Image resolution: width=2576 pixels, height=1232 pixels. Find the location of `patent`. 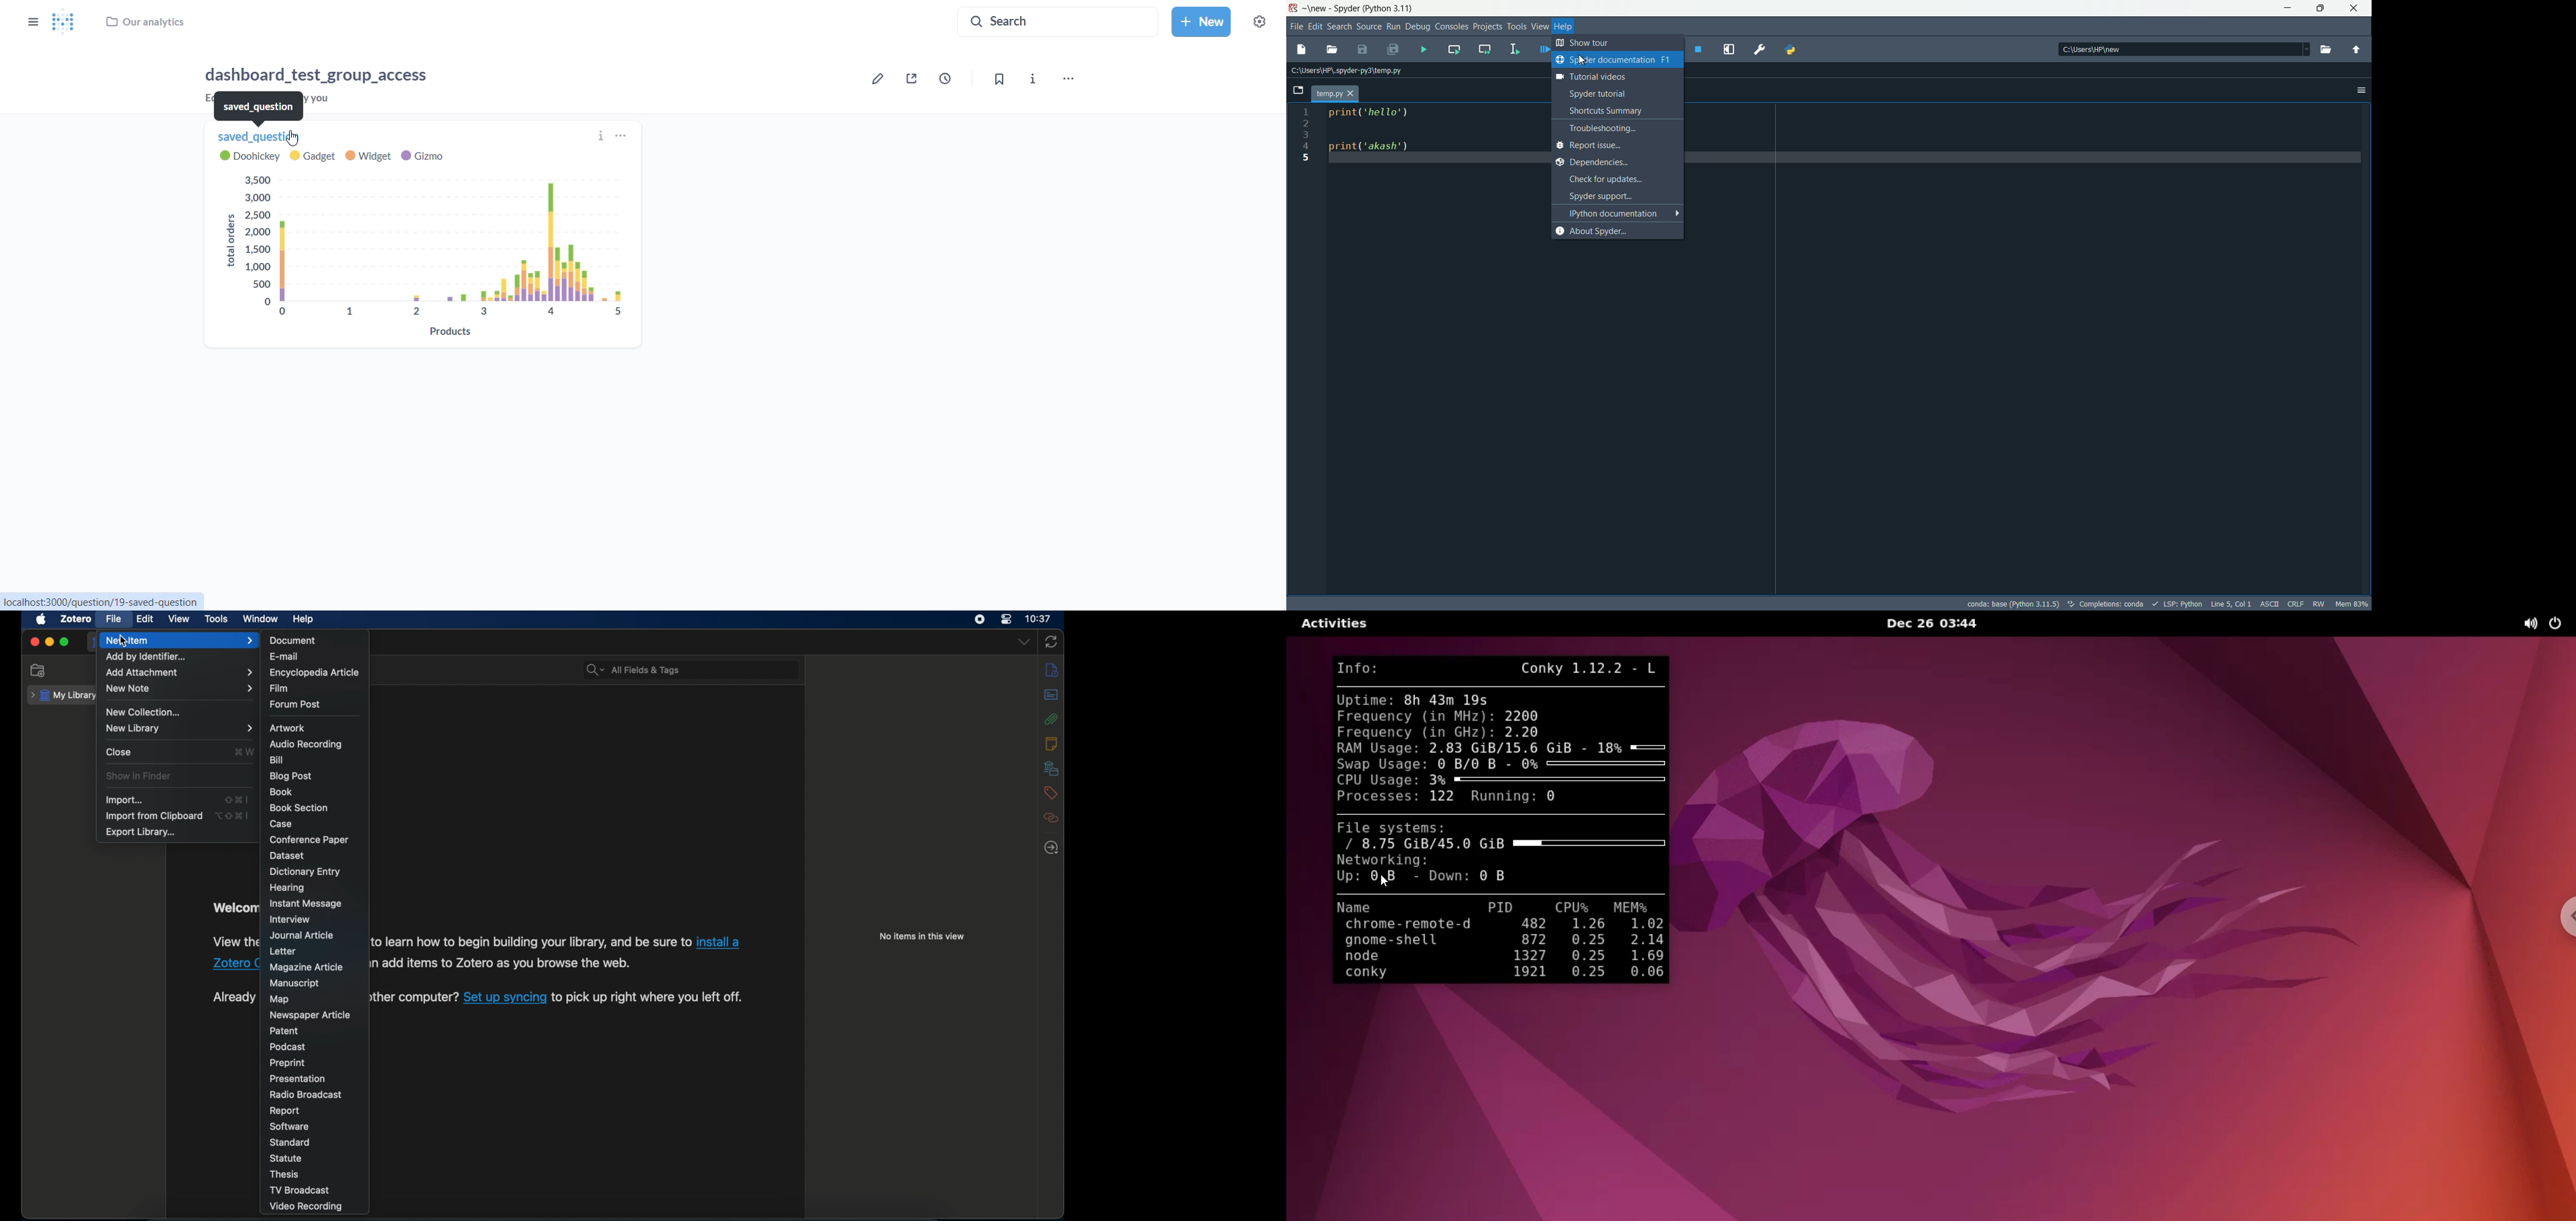

patent is located at coordinates (283, 1030).